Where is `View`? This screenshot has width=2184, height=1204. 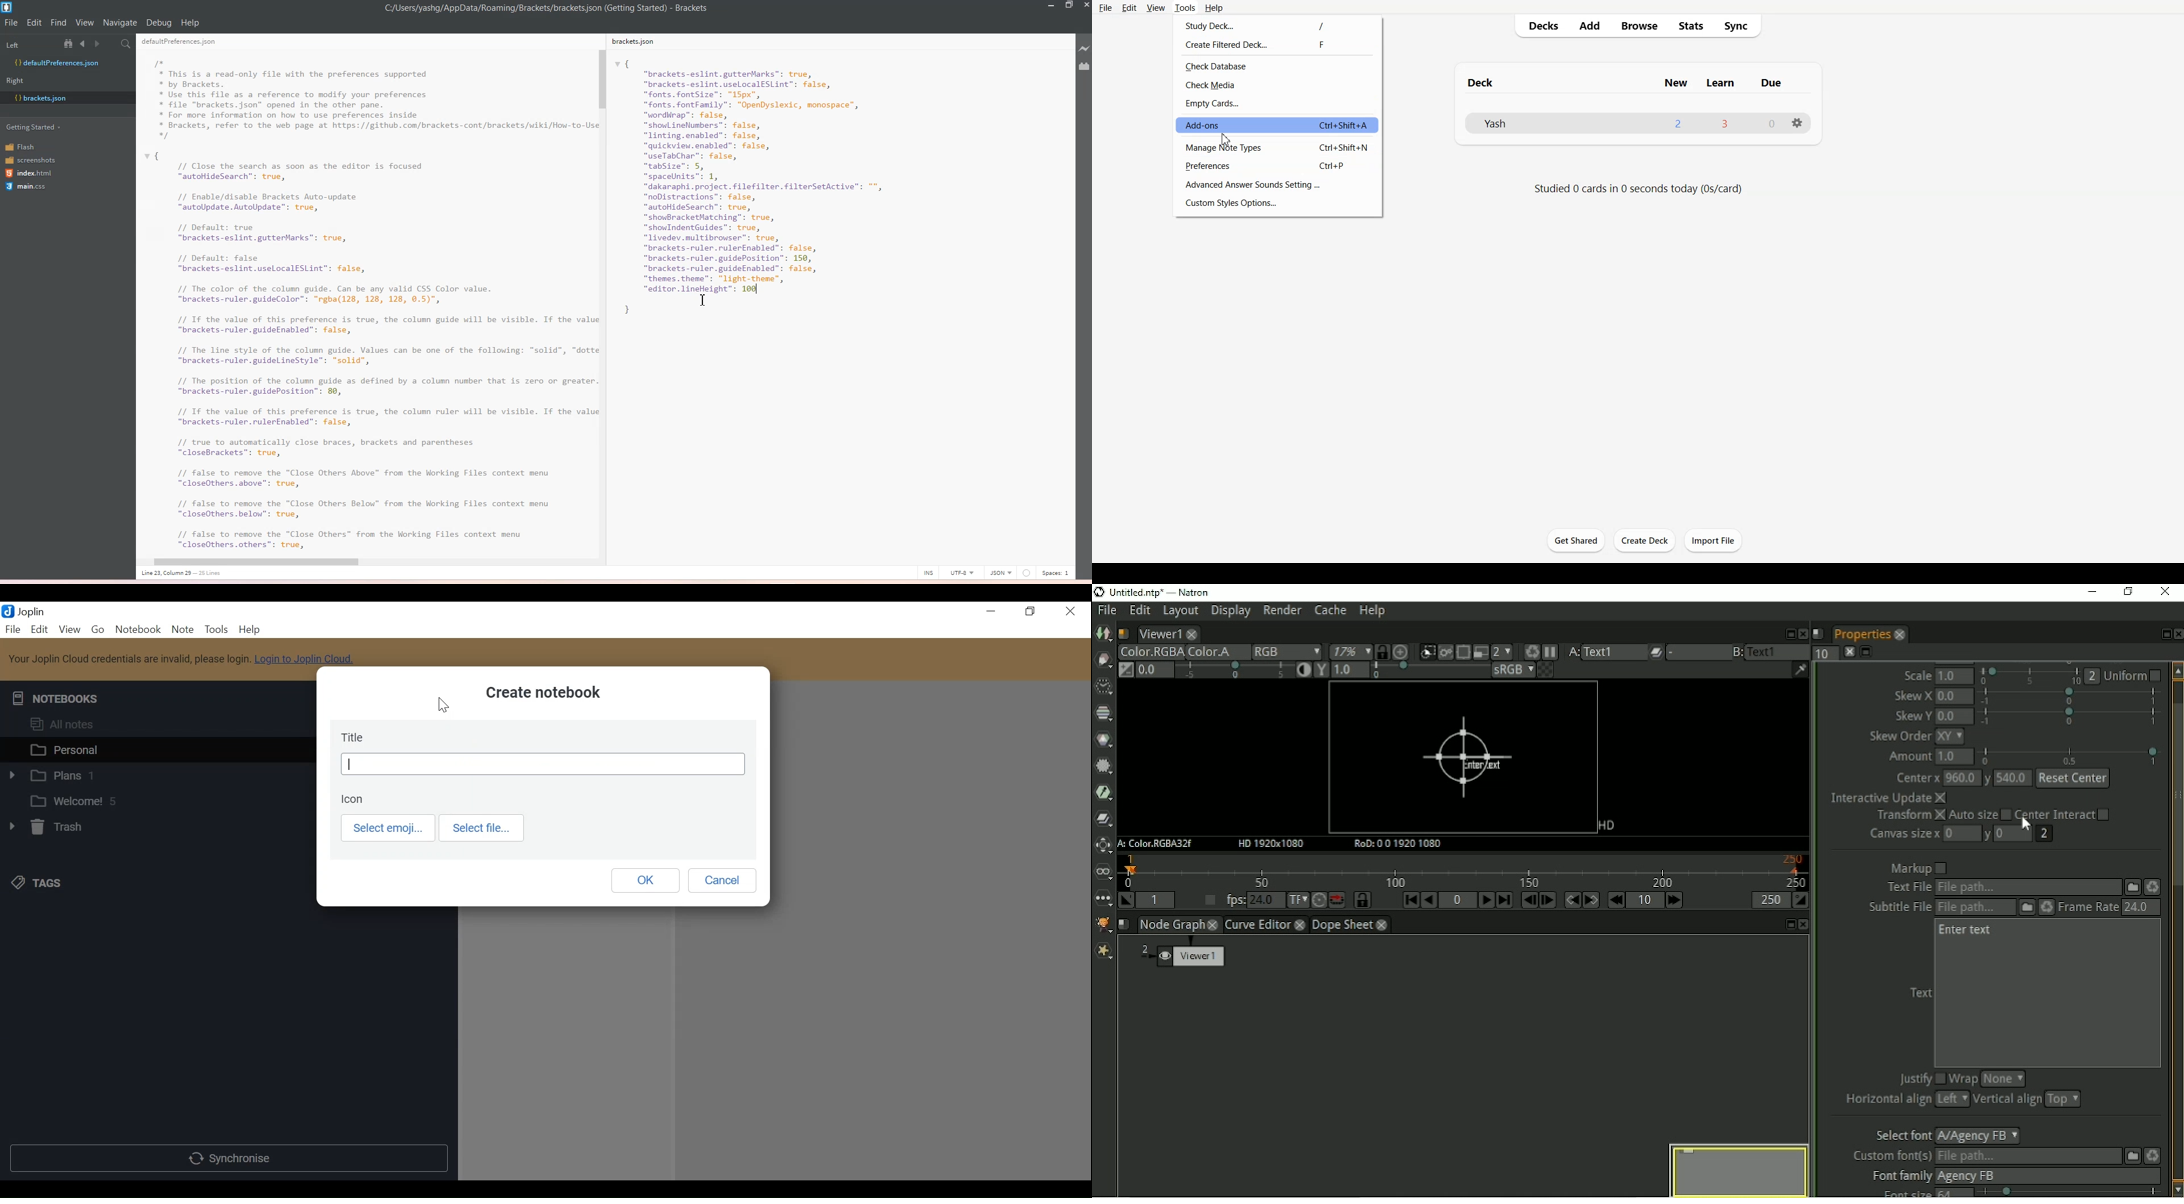 View is located at coordinates (85, 23).